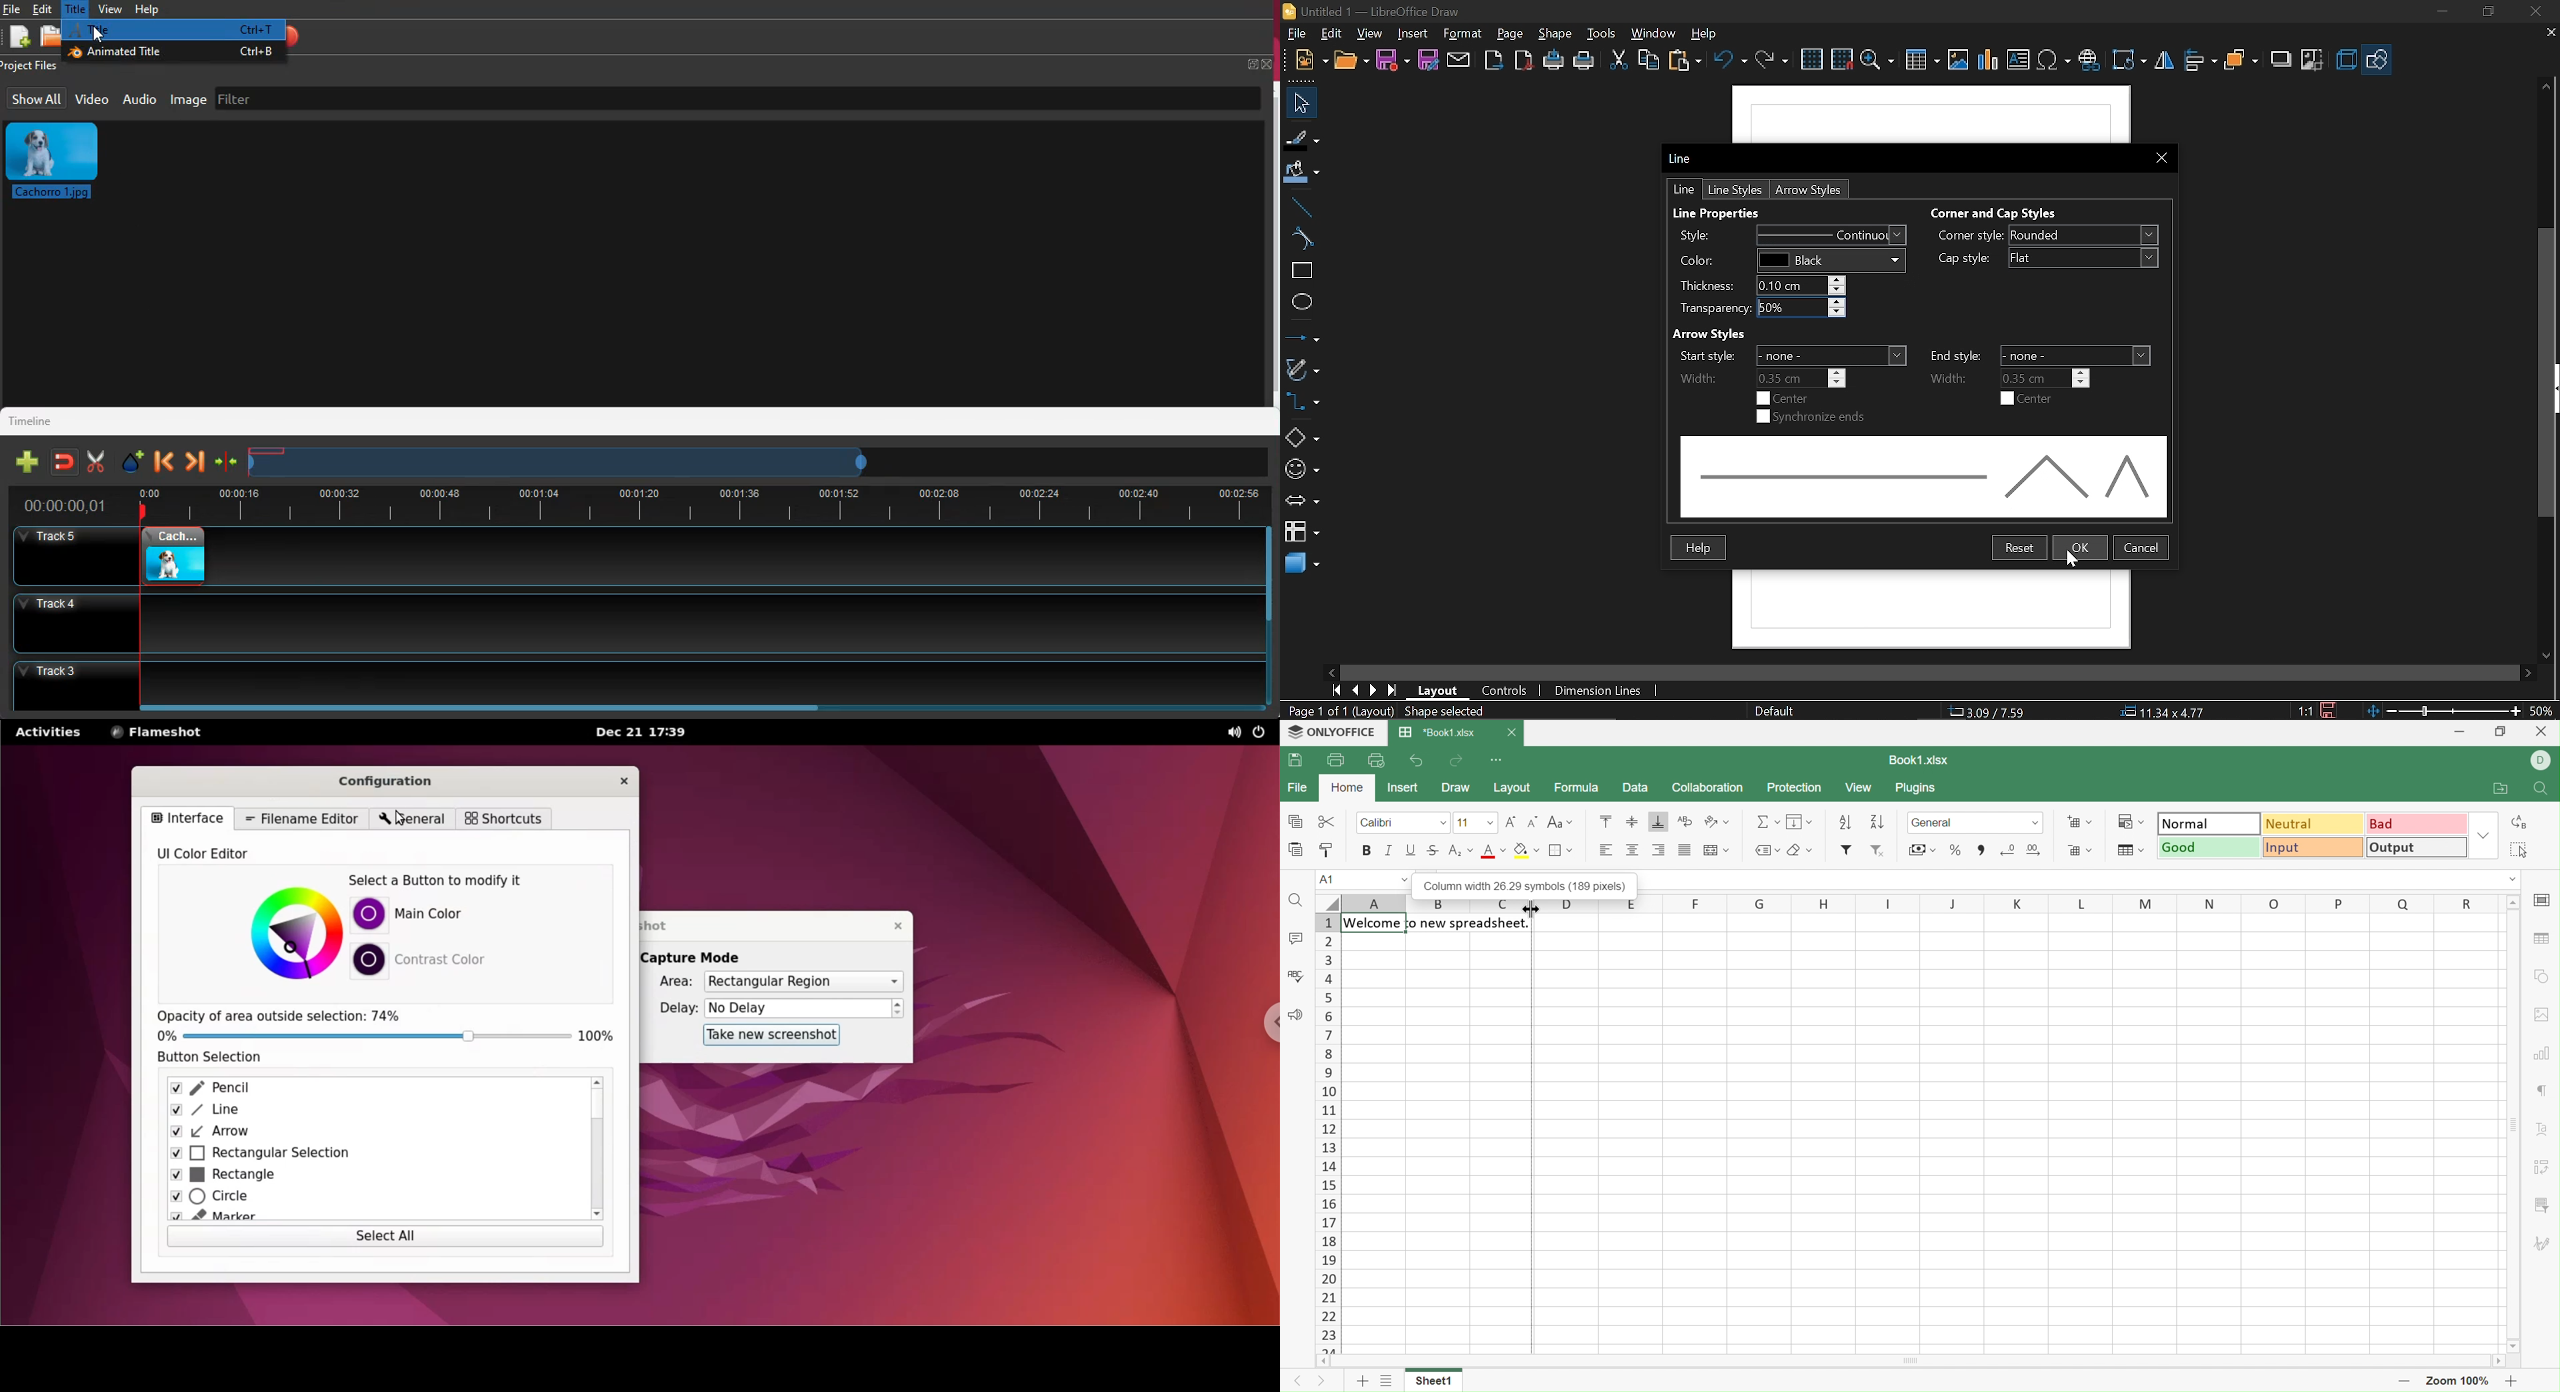 The height and width of the screenshot is (1400, 2576). I want to click on copy, so click(1650, 60).